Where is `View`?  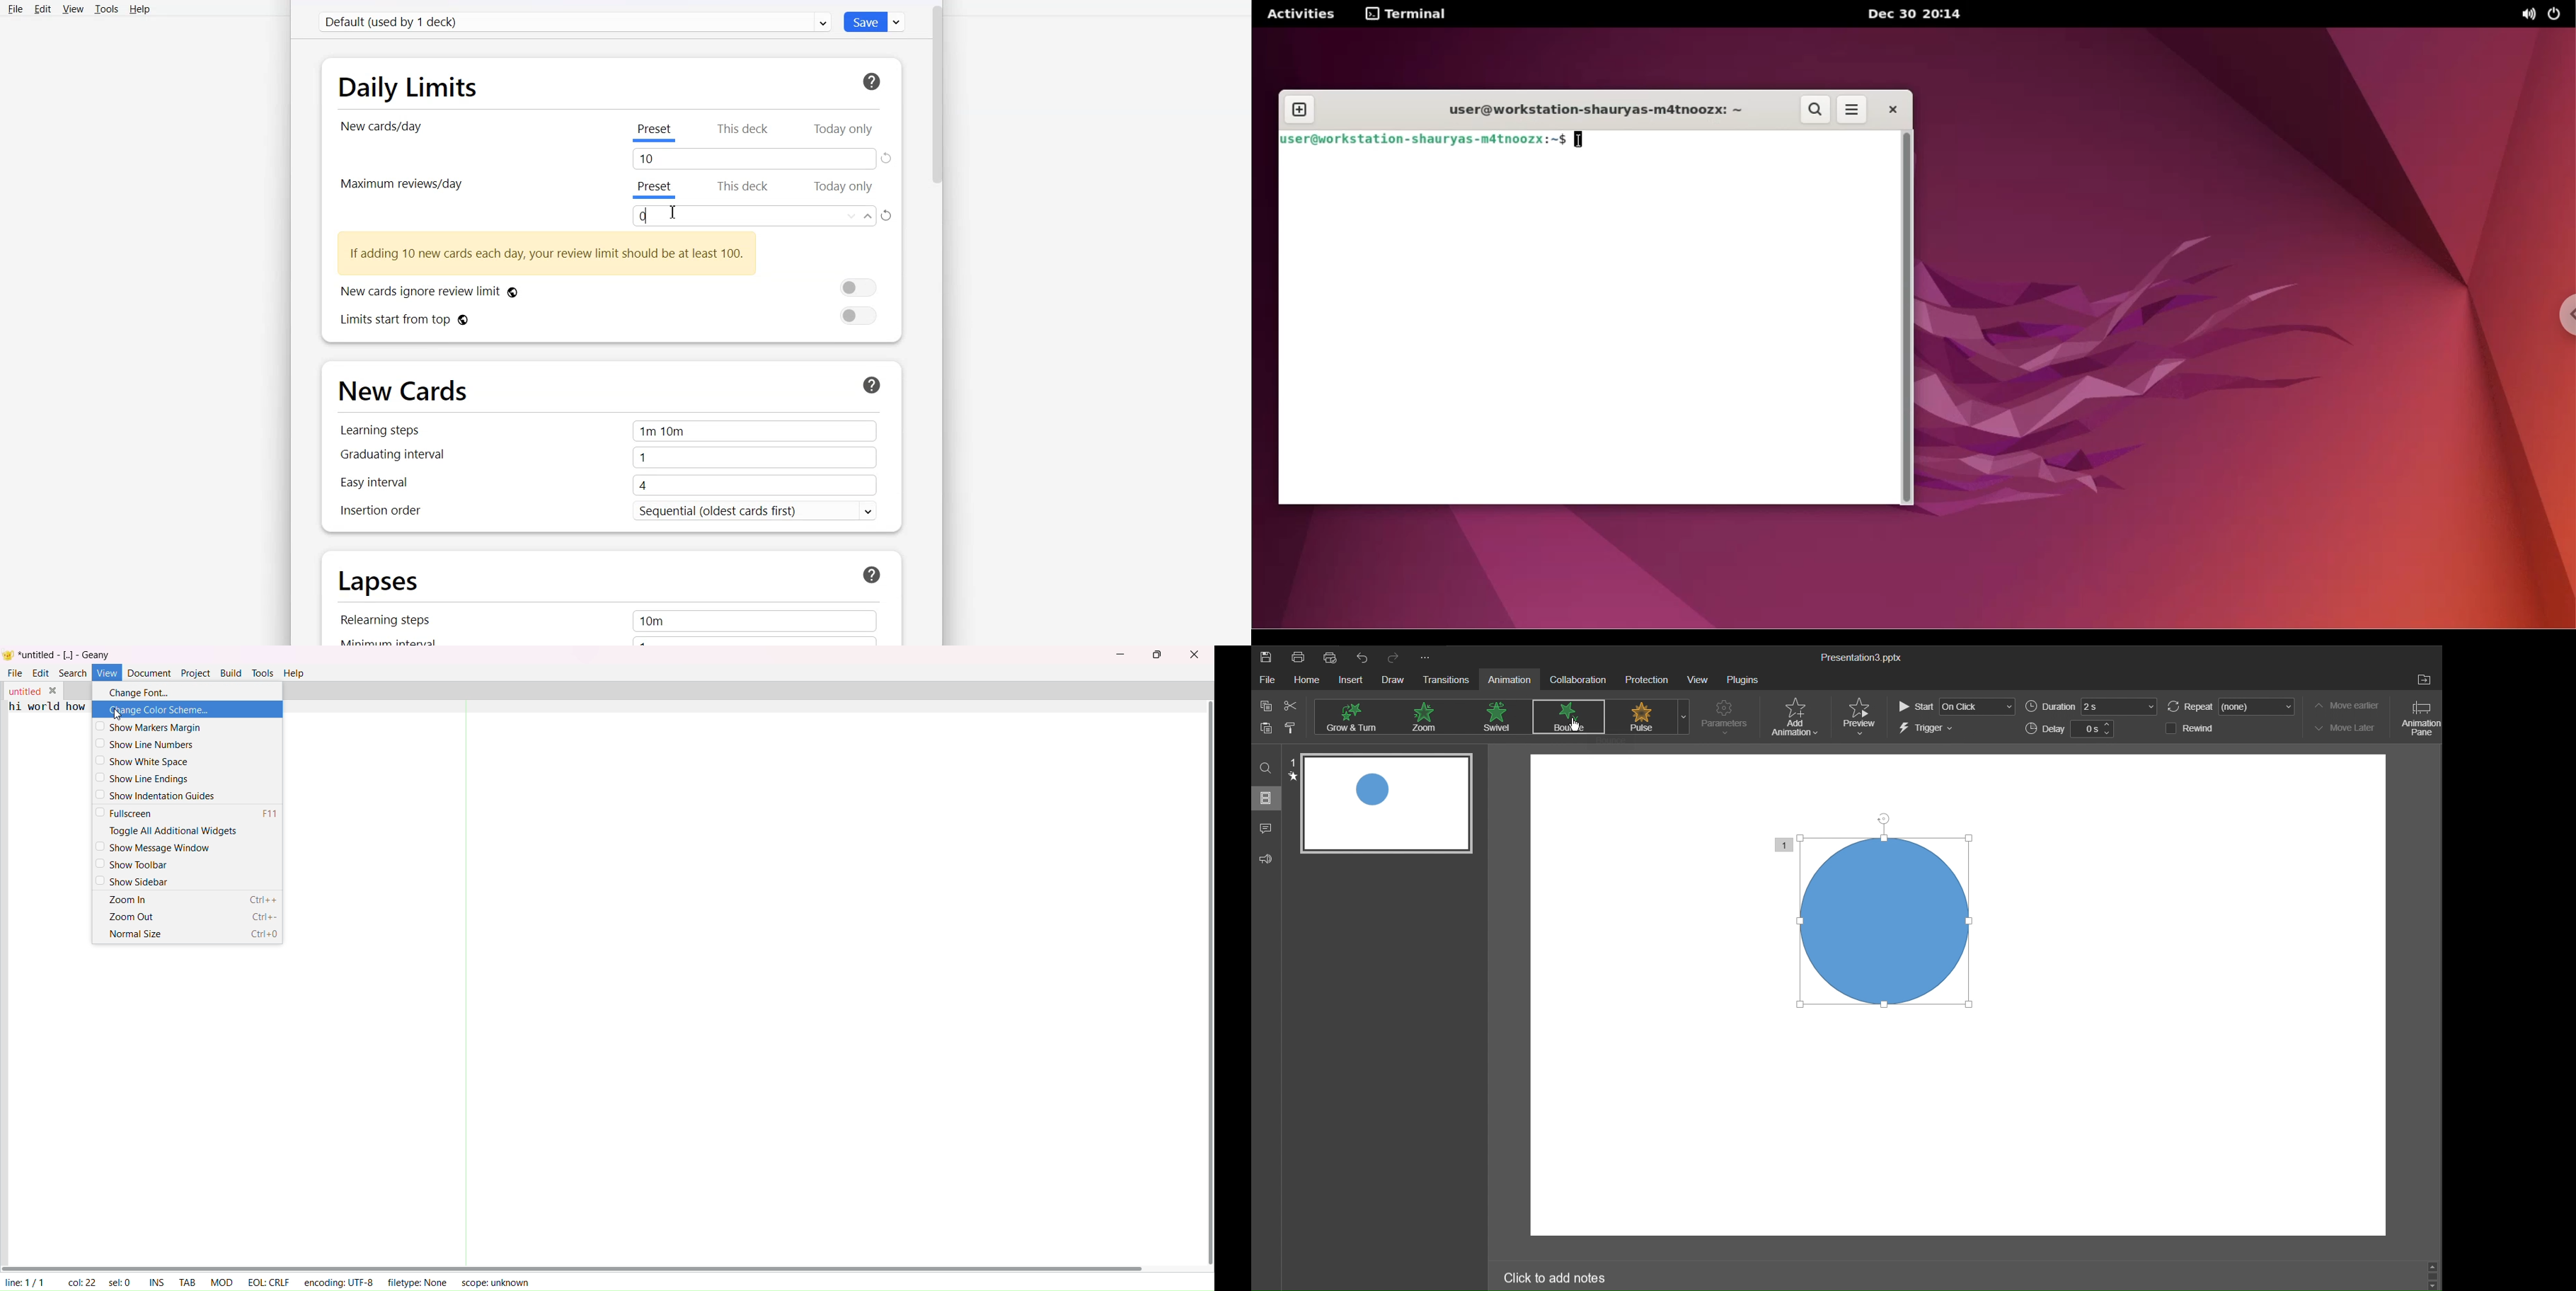 View is located at coordinates (1699, 681).